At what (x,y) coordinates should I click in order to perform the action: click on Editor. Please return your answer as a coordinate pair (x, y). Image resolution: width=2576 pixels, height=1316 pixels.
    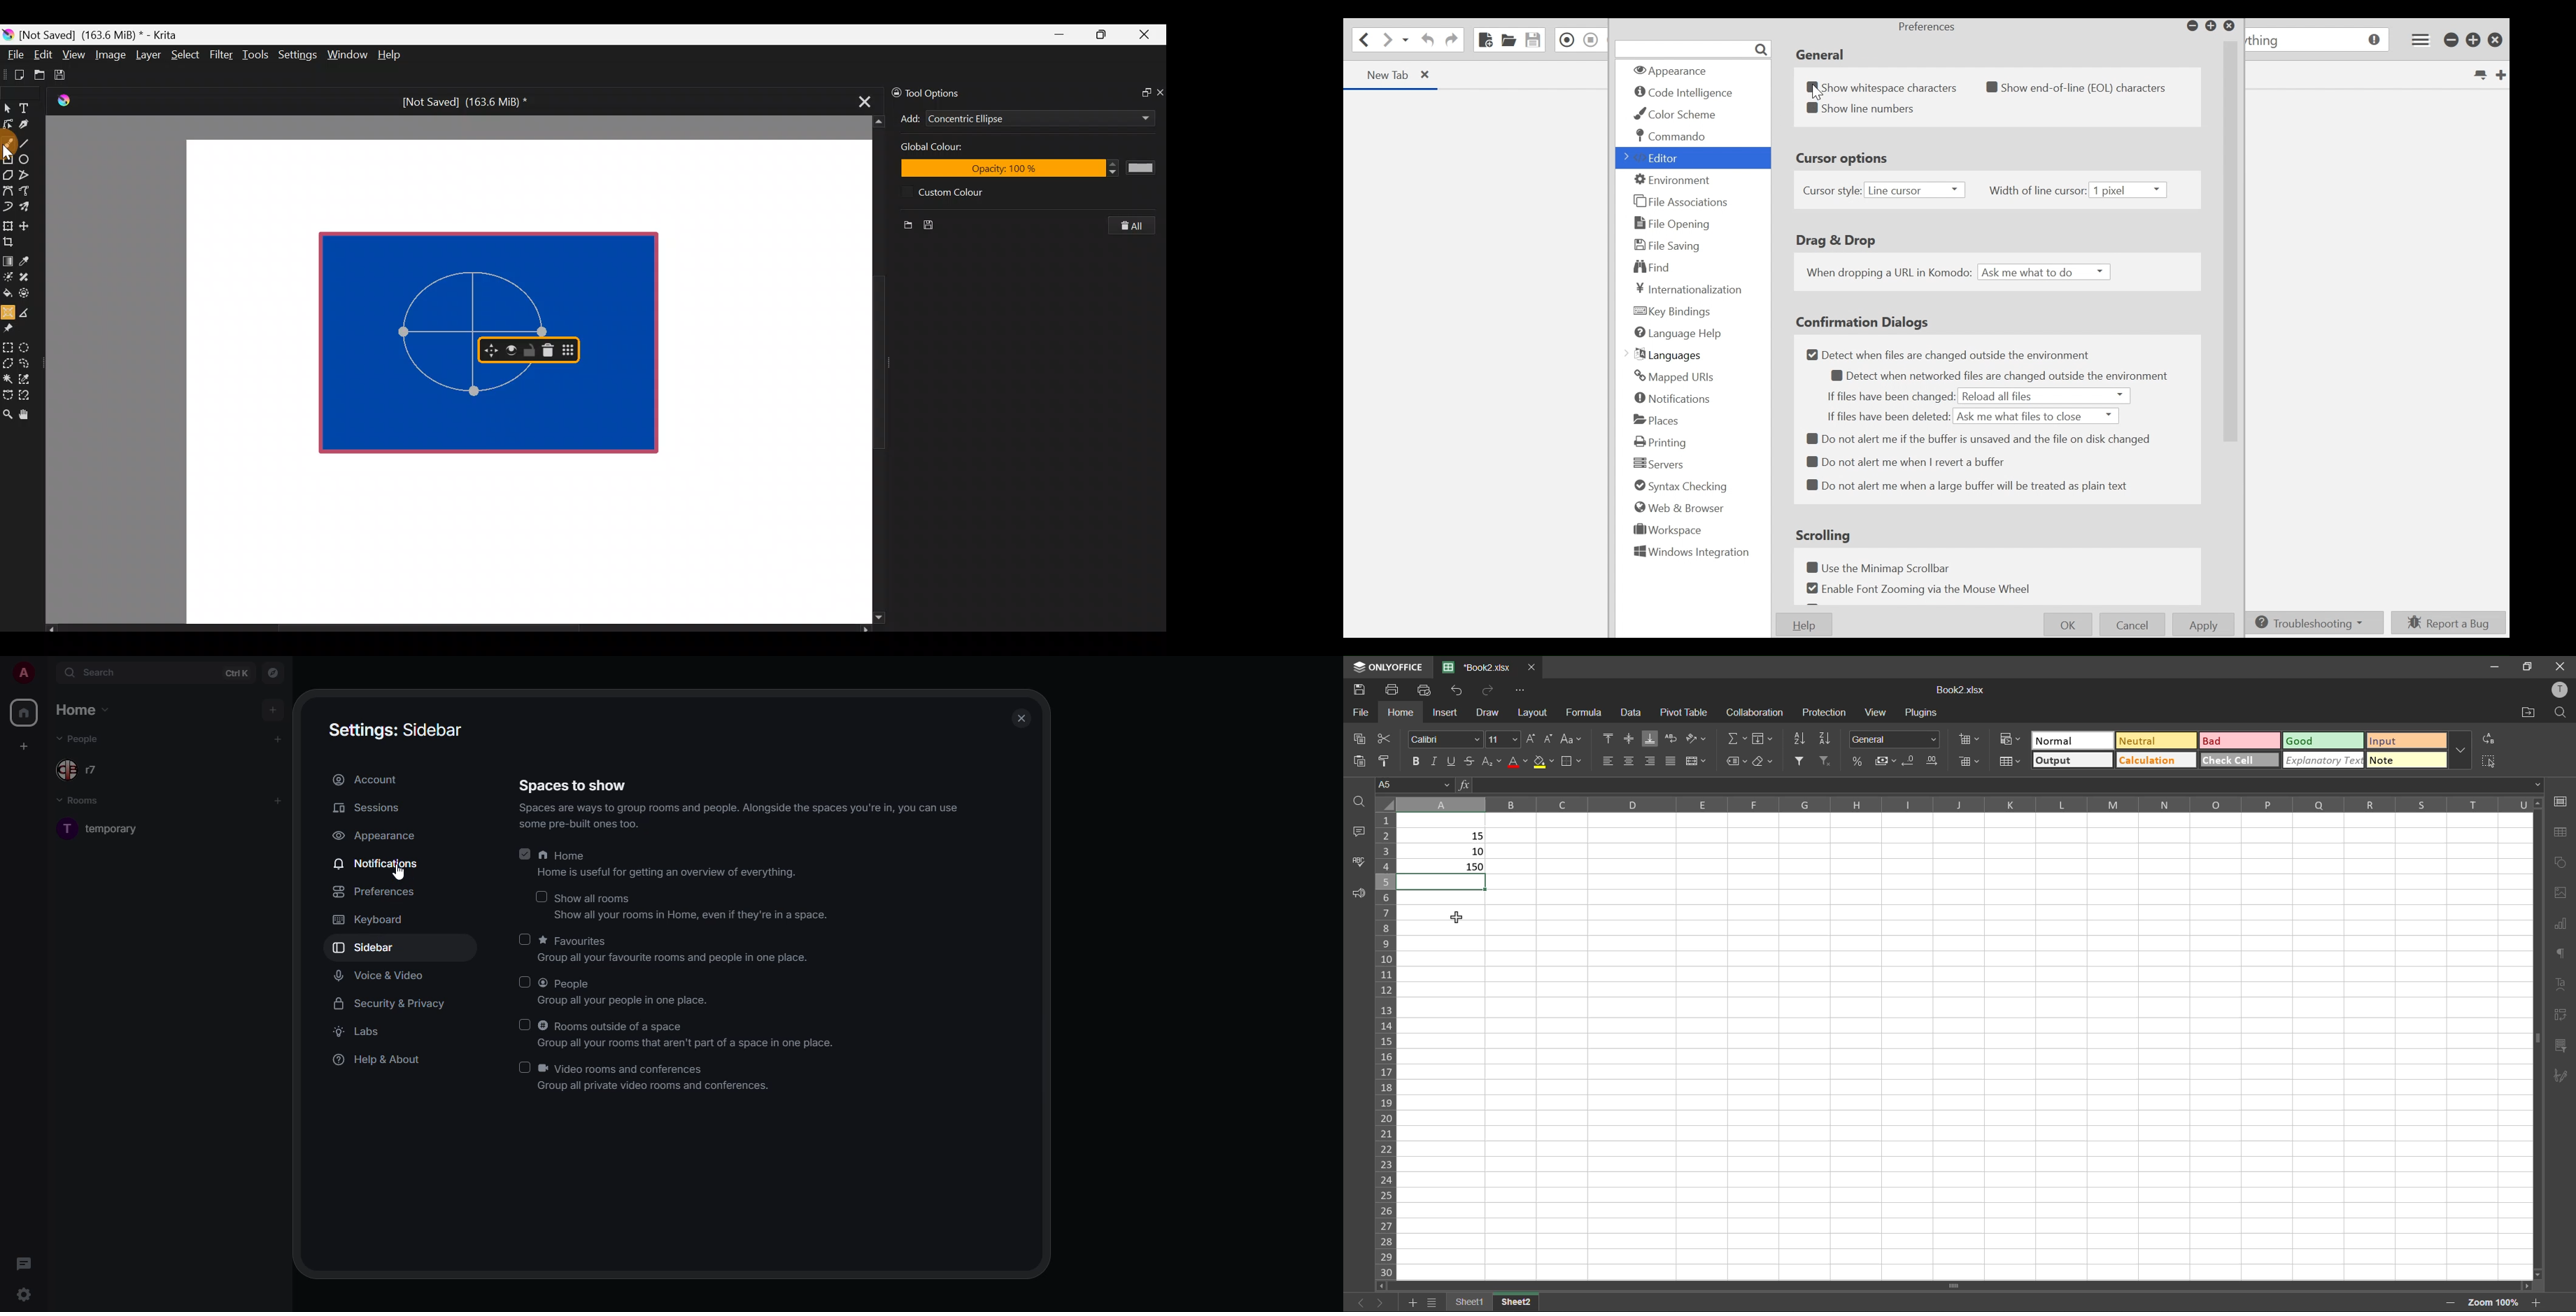
    Looking at the image, I should click on (1657, 158).